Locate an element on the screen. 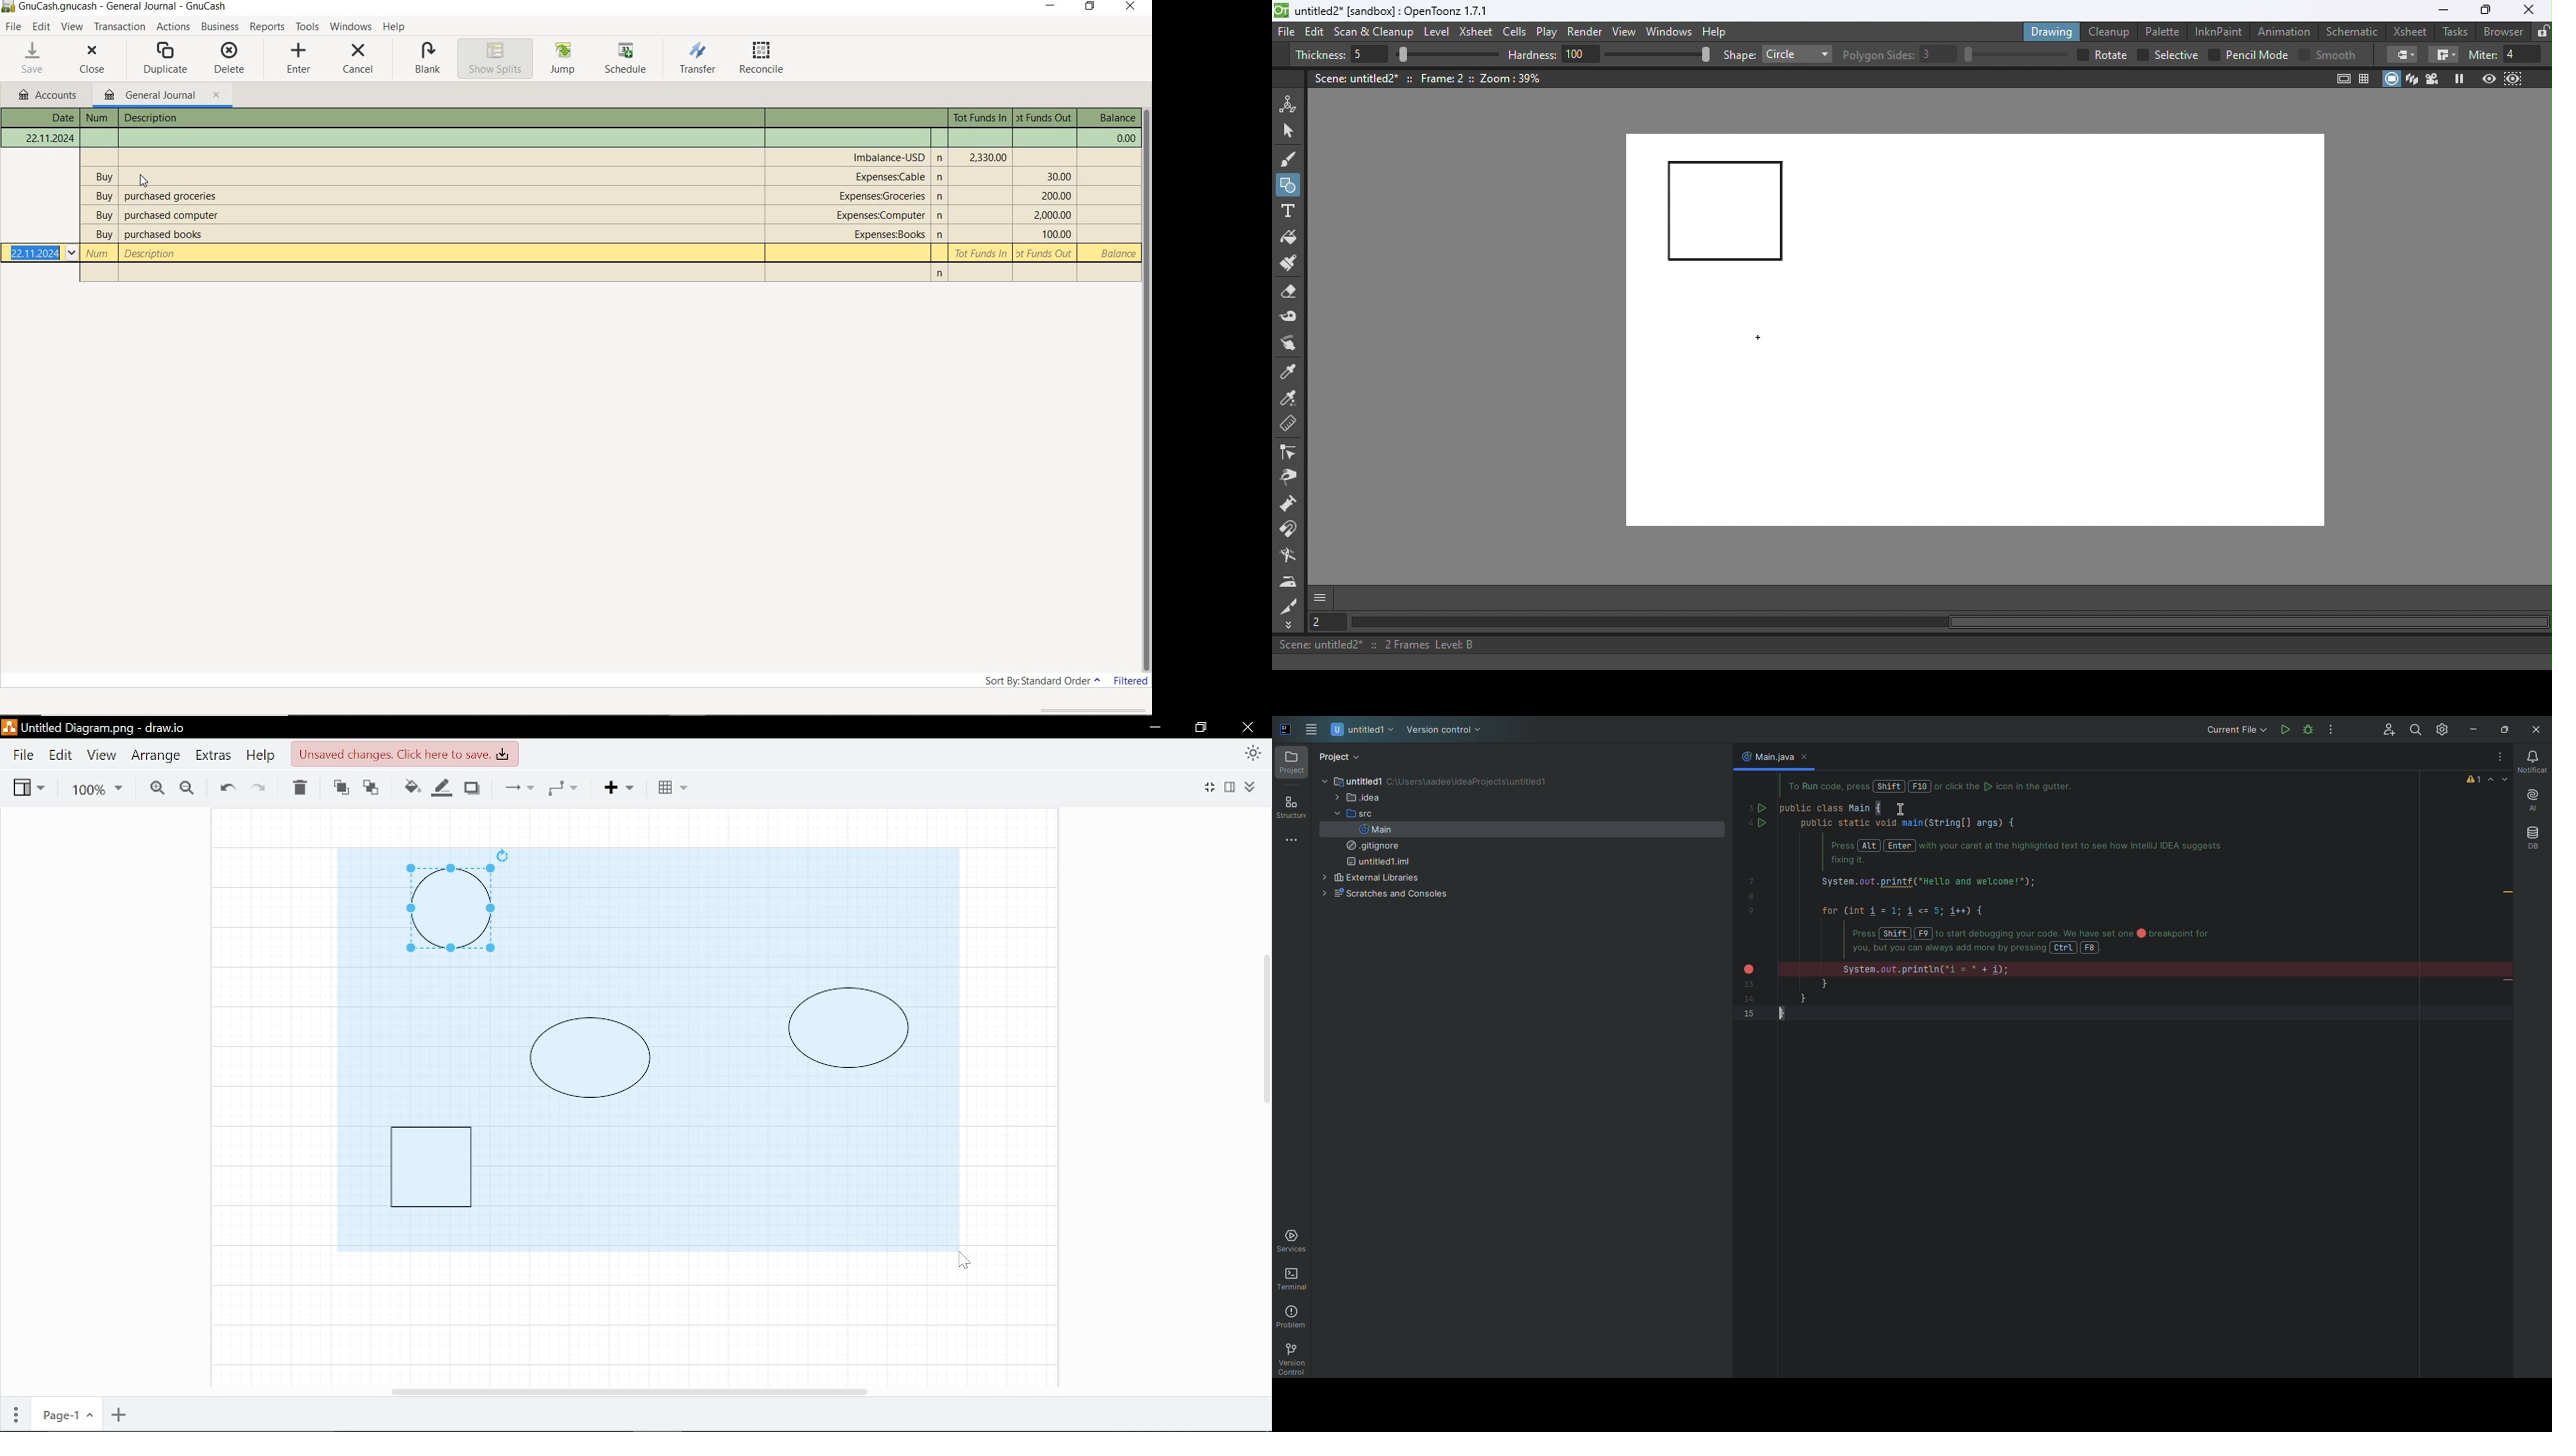 This screenshot has height=1456, width=2576. Text is located at coordinates (43, 117).